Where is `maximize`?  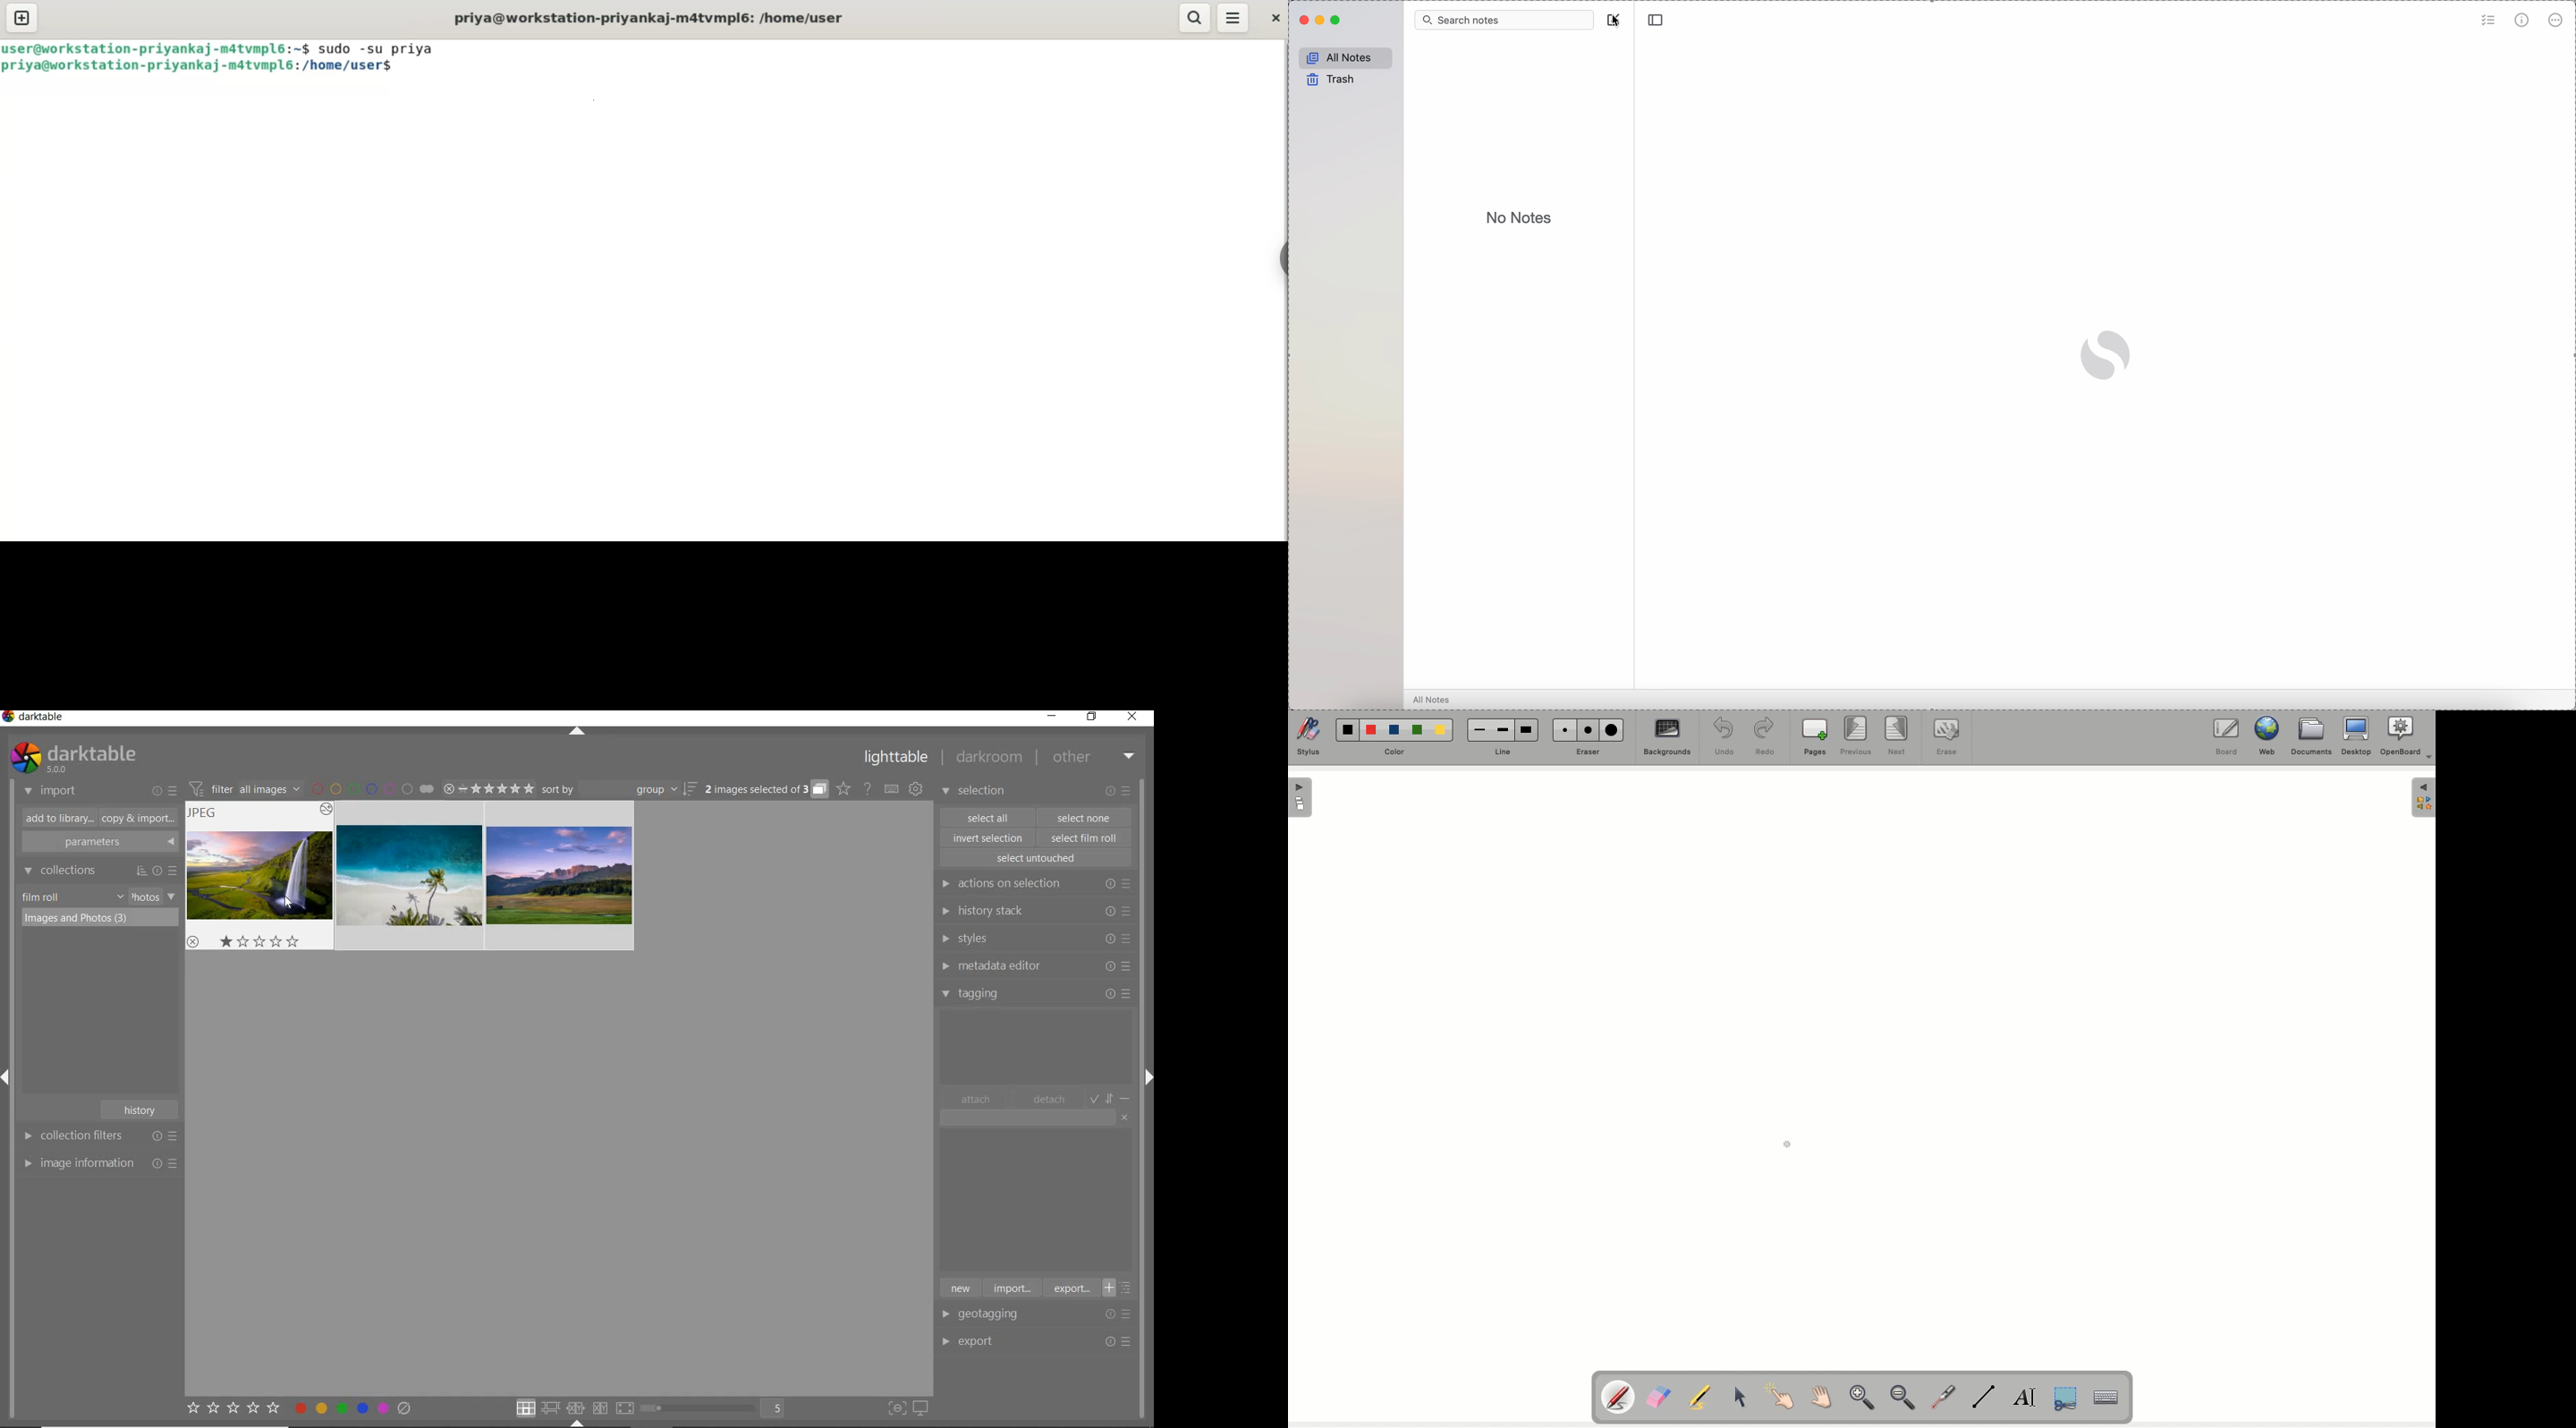 maximize is located at coordinates (1337, 20).